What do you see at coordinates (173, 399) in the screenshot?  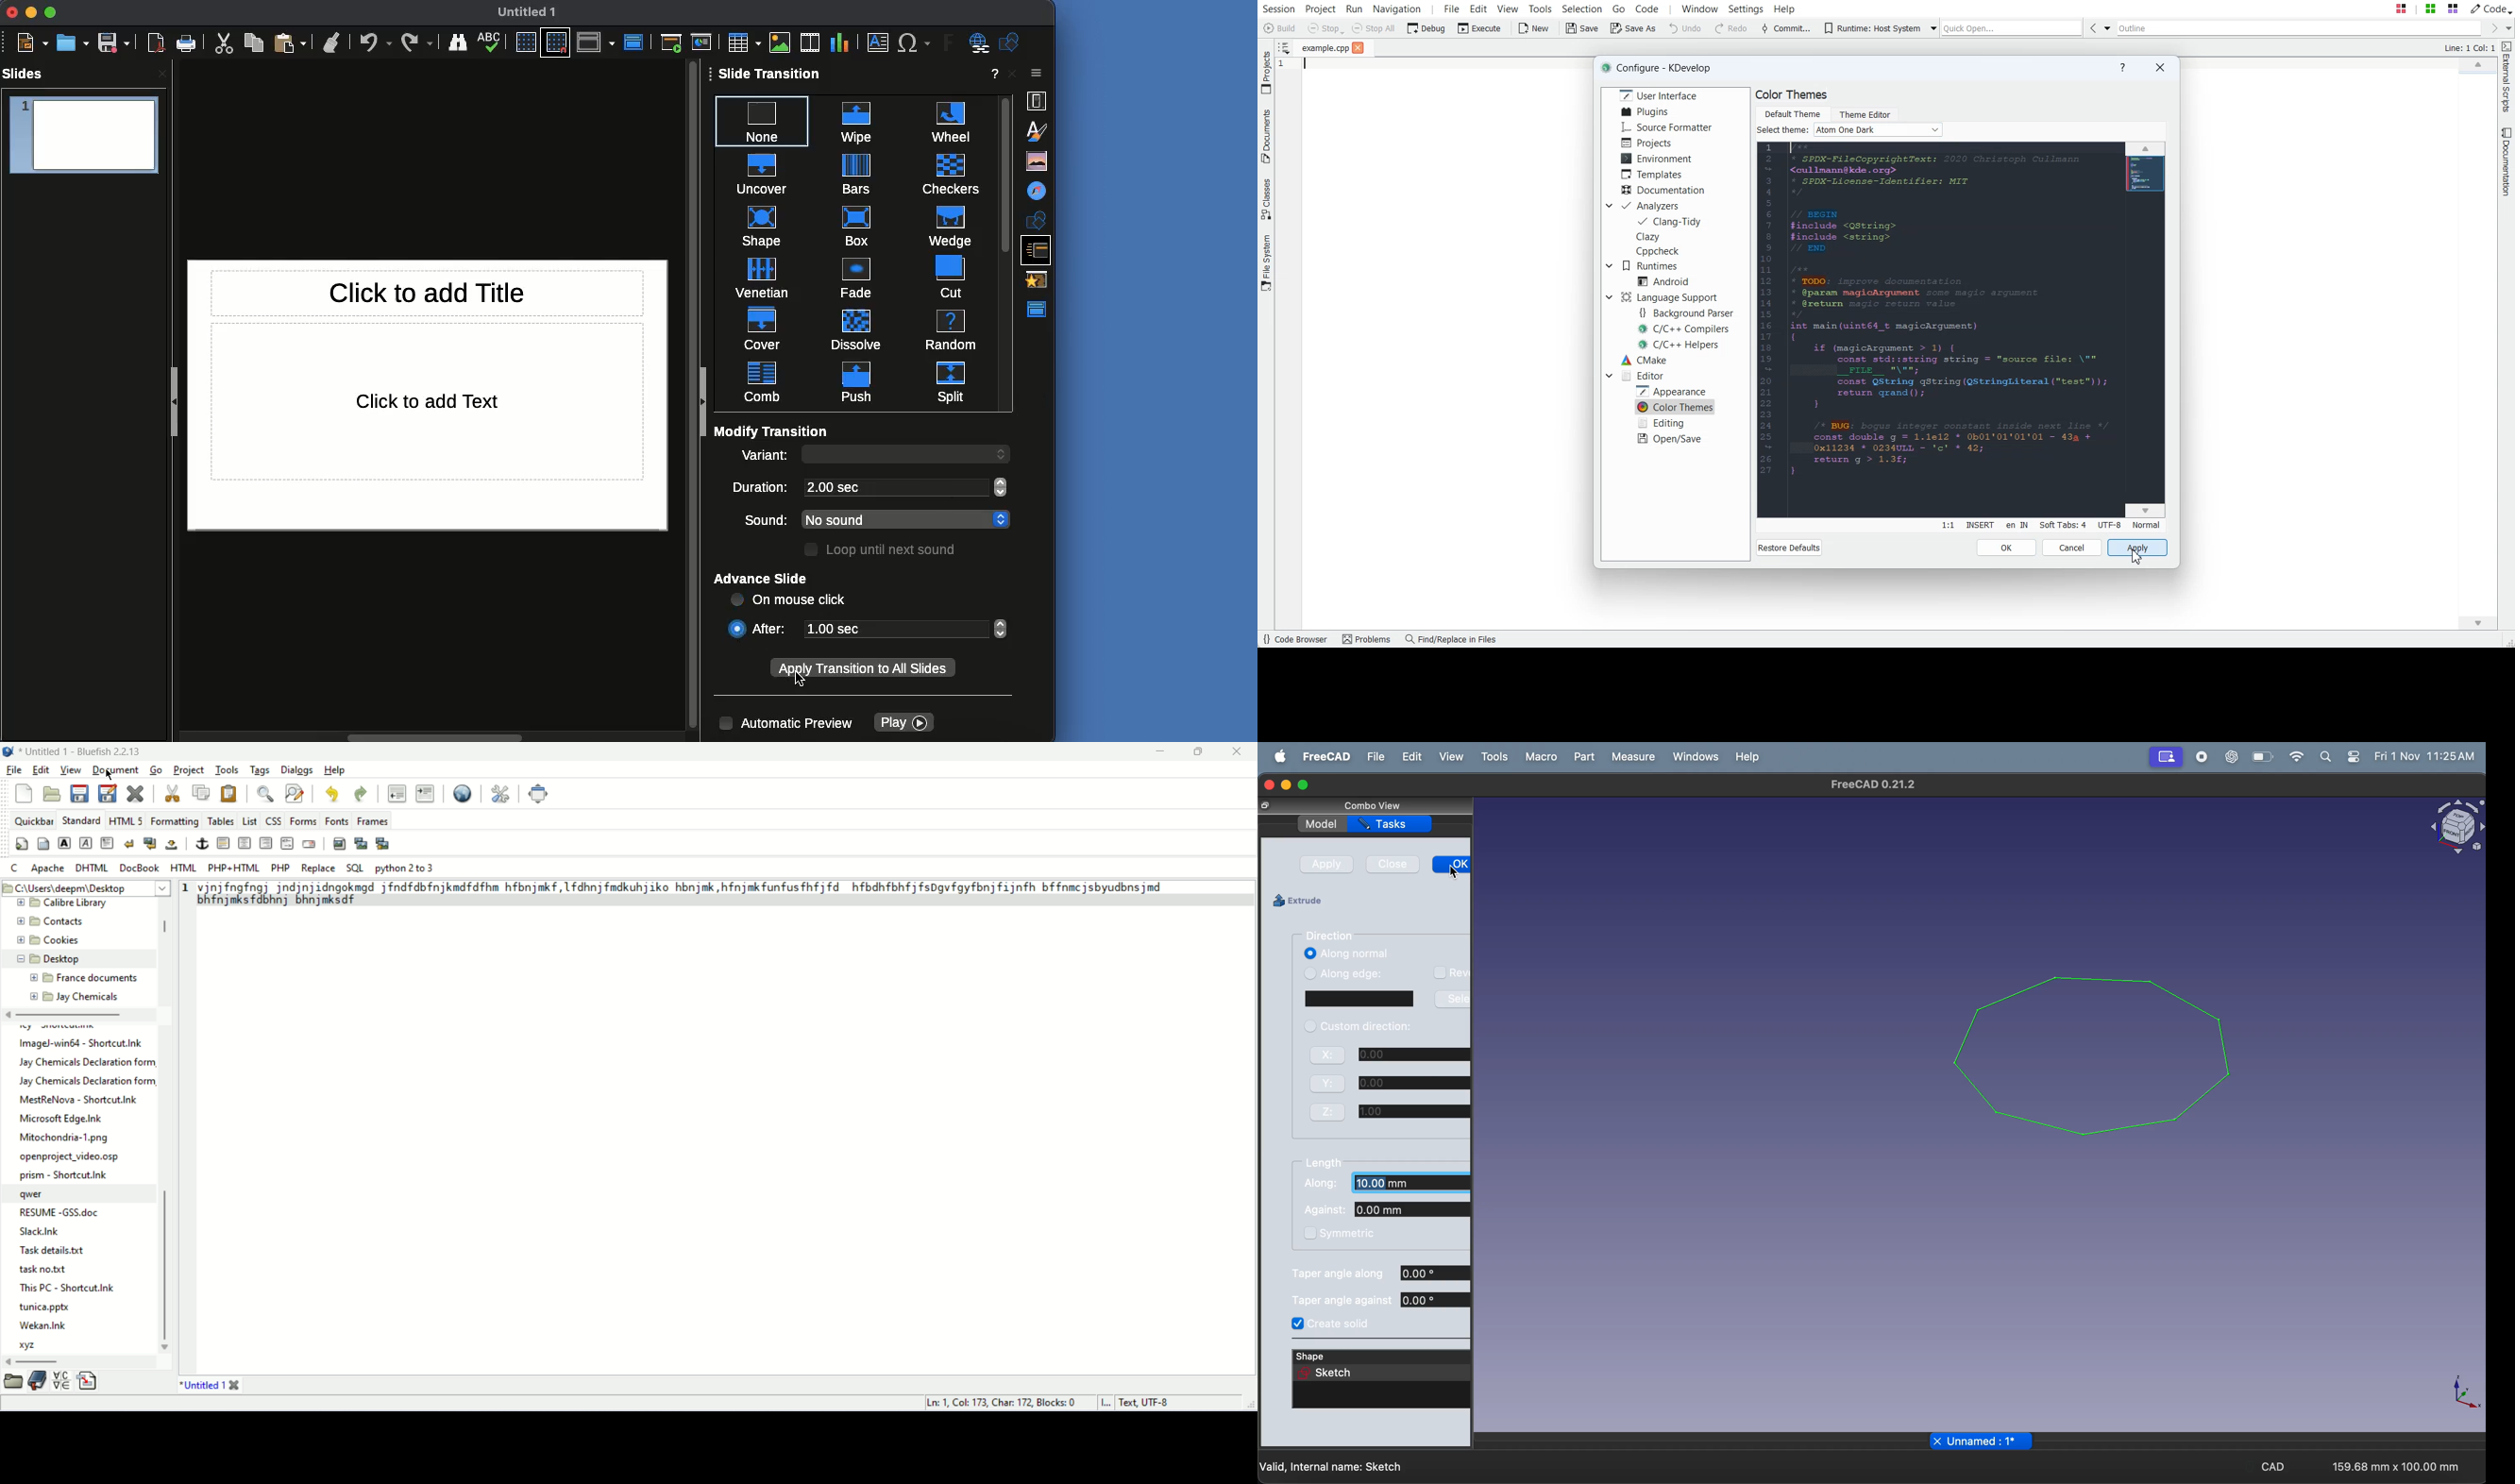 I see `Collapse` at bounding box center [173, 399].